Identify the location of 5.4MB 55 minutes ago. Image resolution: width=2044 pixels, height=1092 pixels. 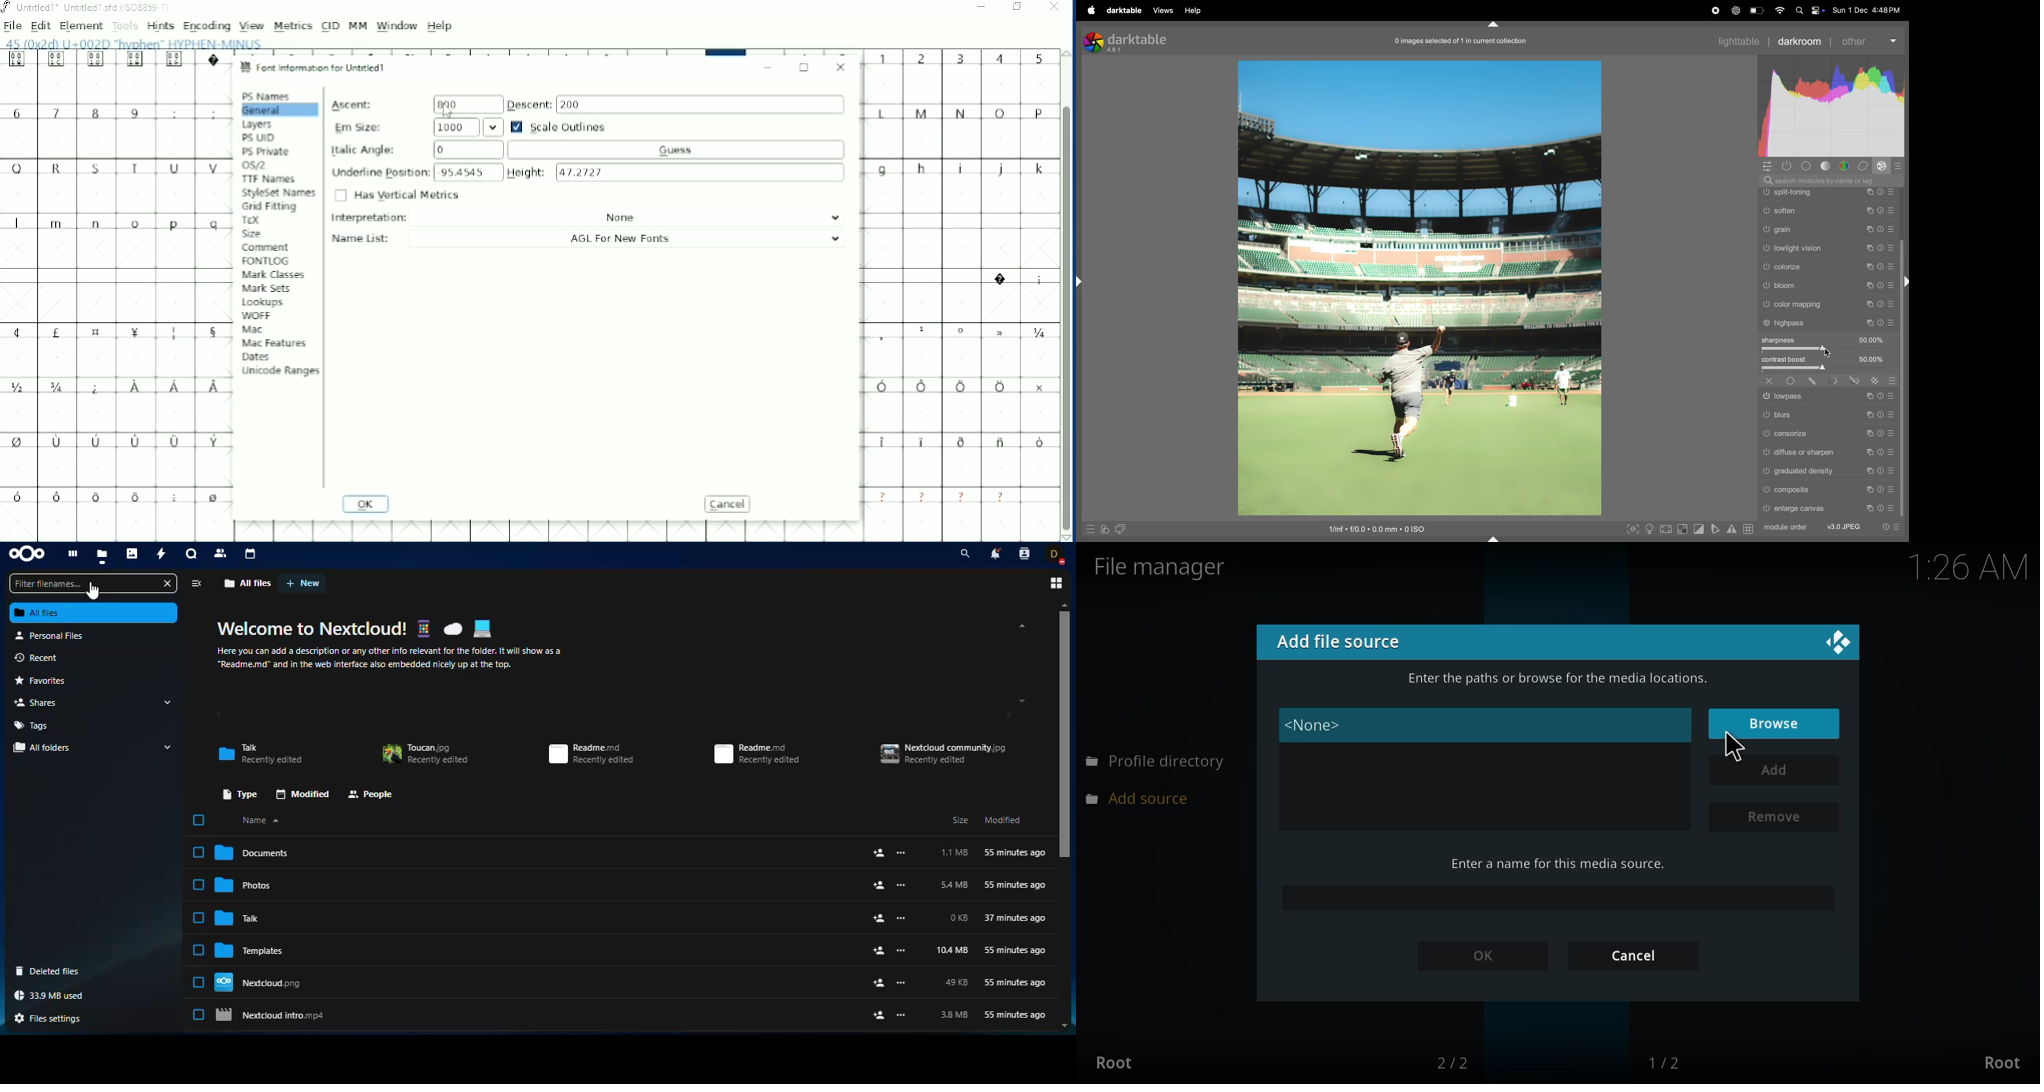
(993, 885).